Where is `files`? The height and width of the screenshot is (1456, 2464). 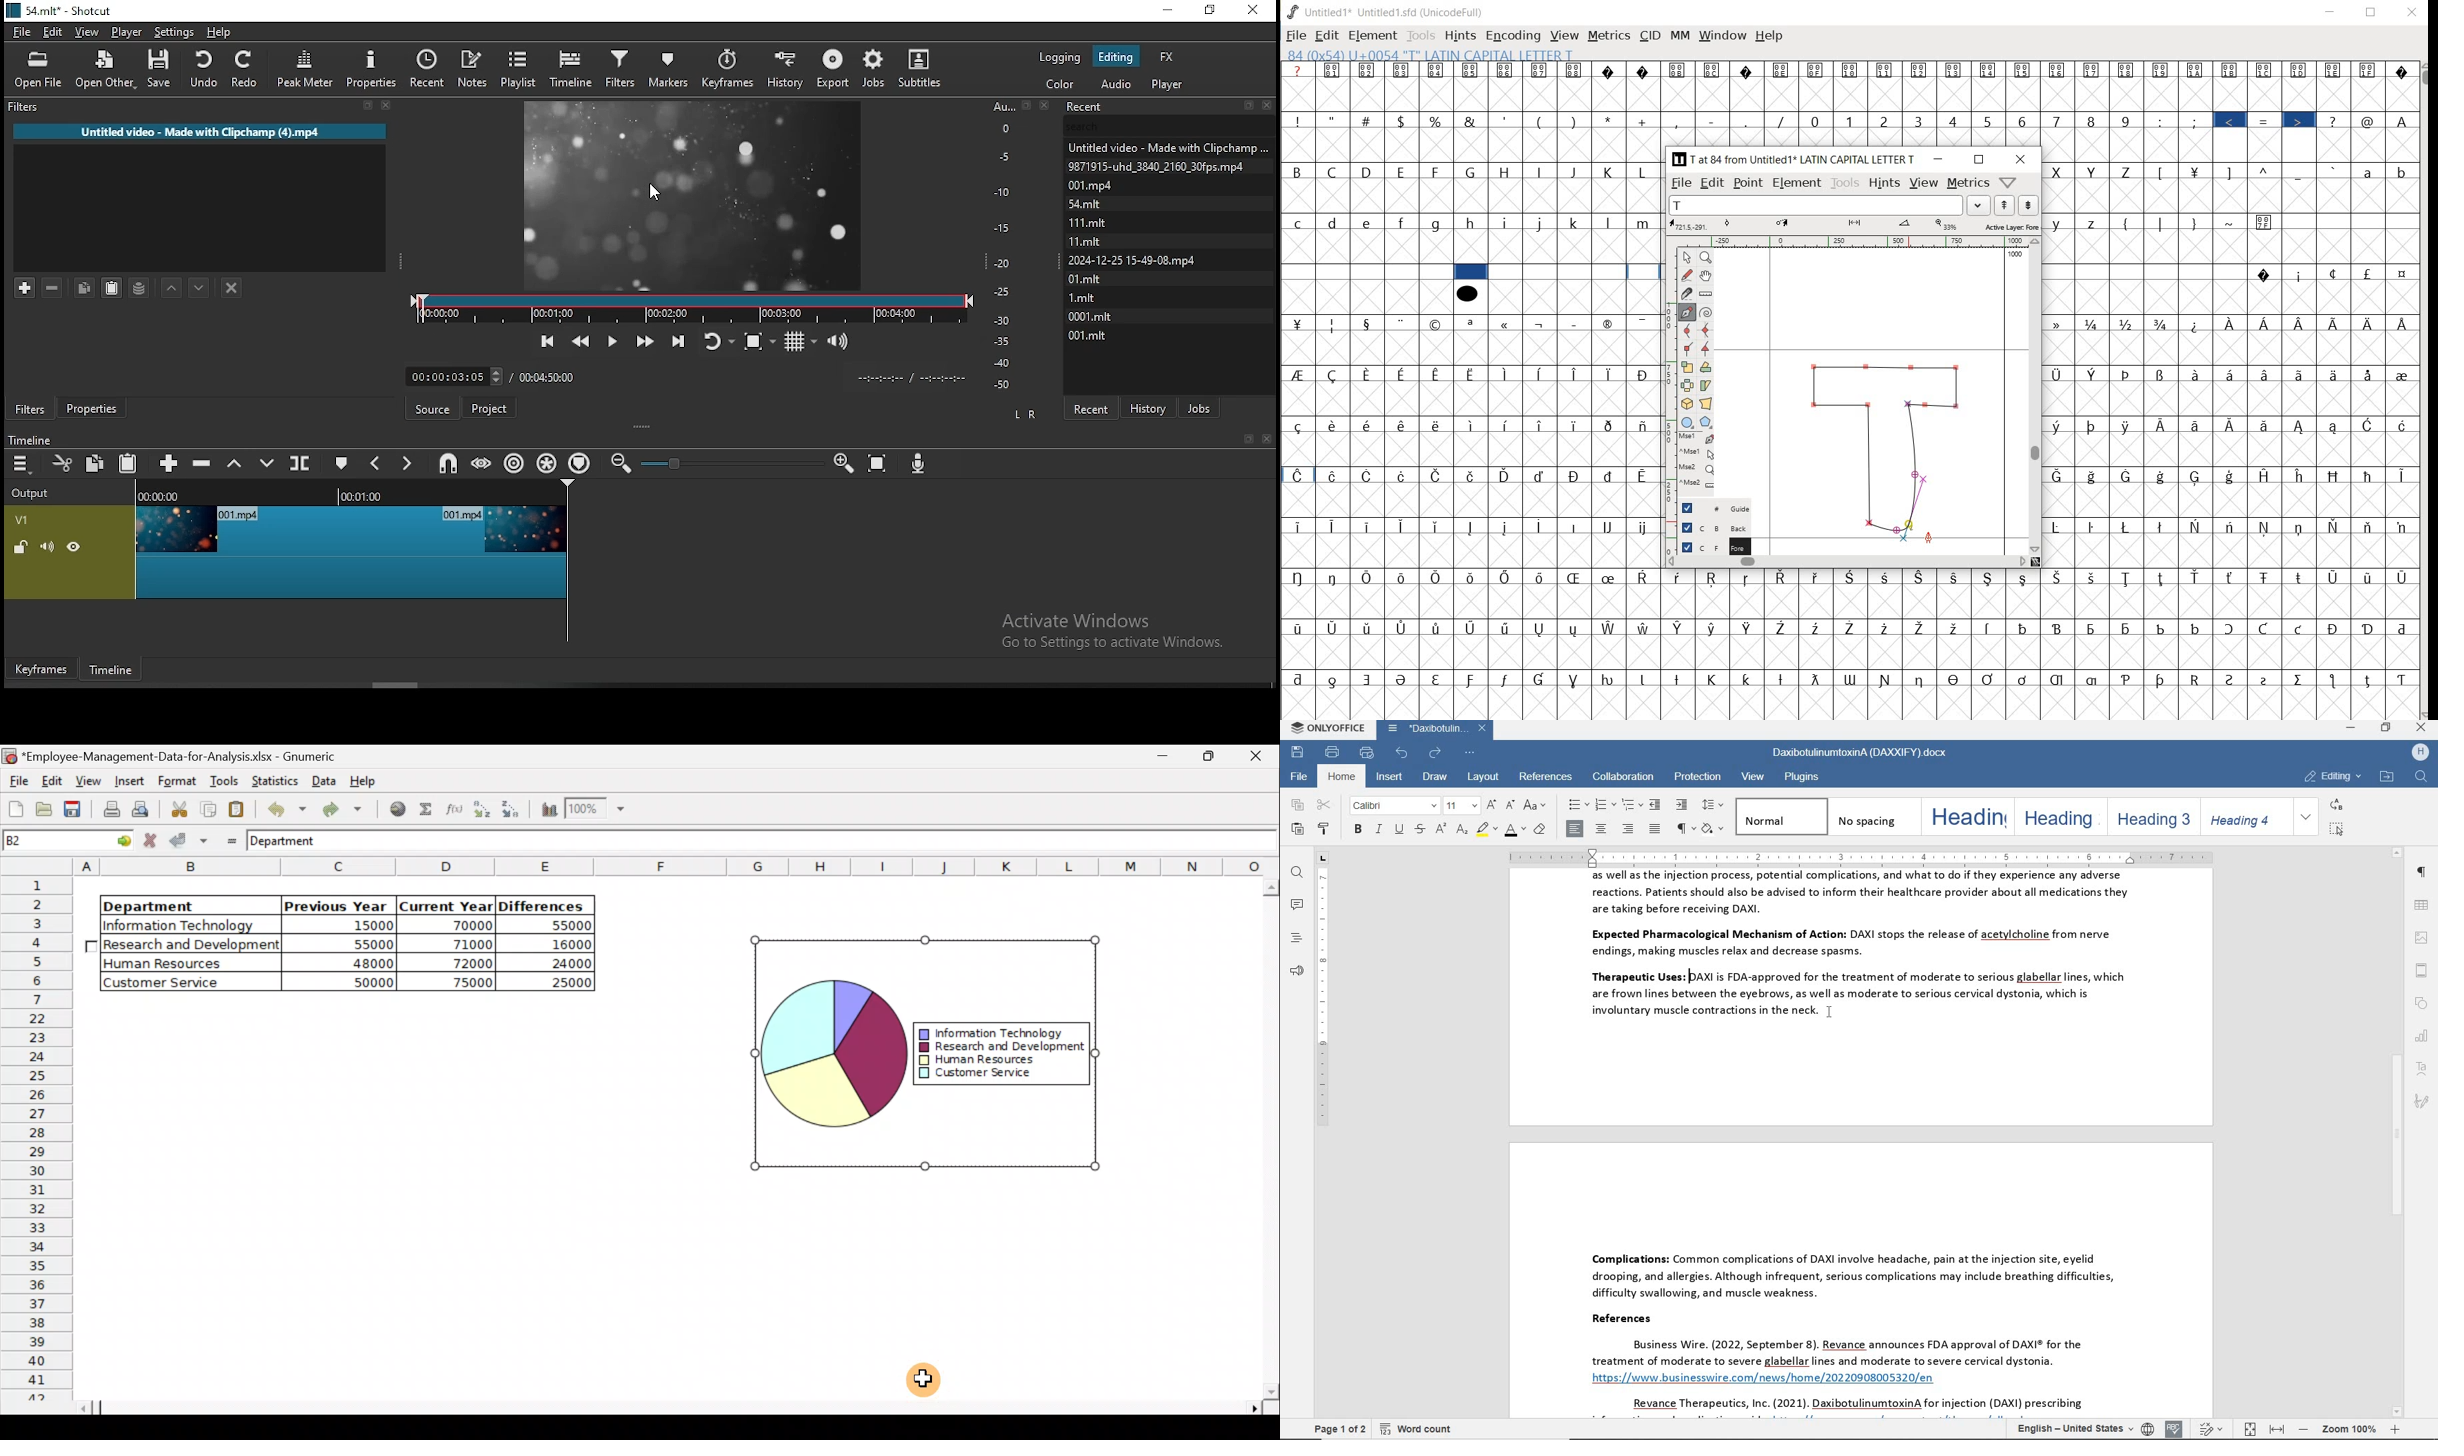 files is located at coordinates (1081, 297).